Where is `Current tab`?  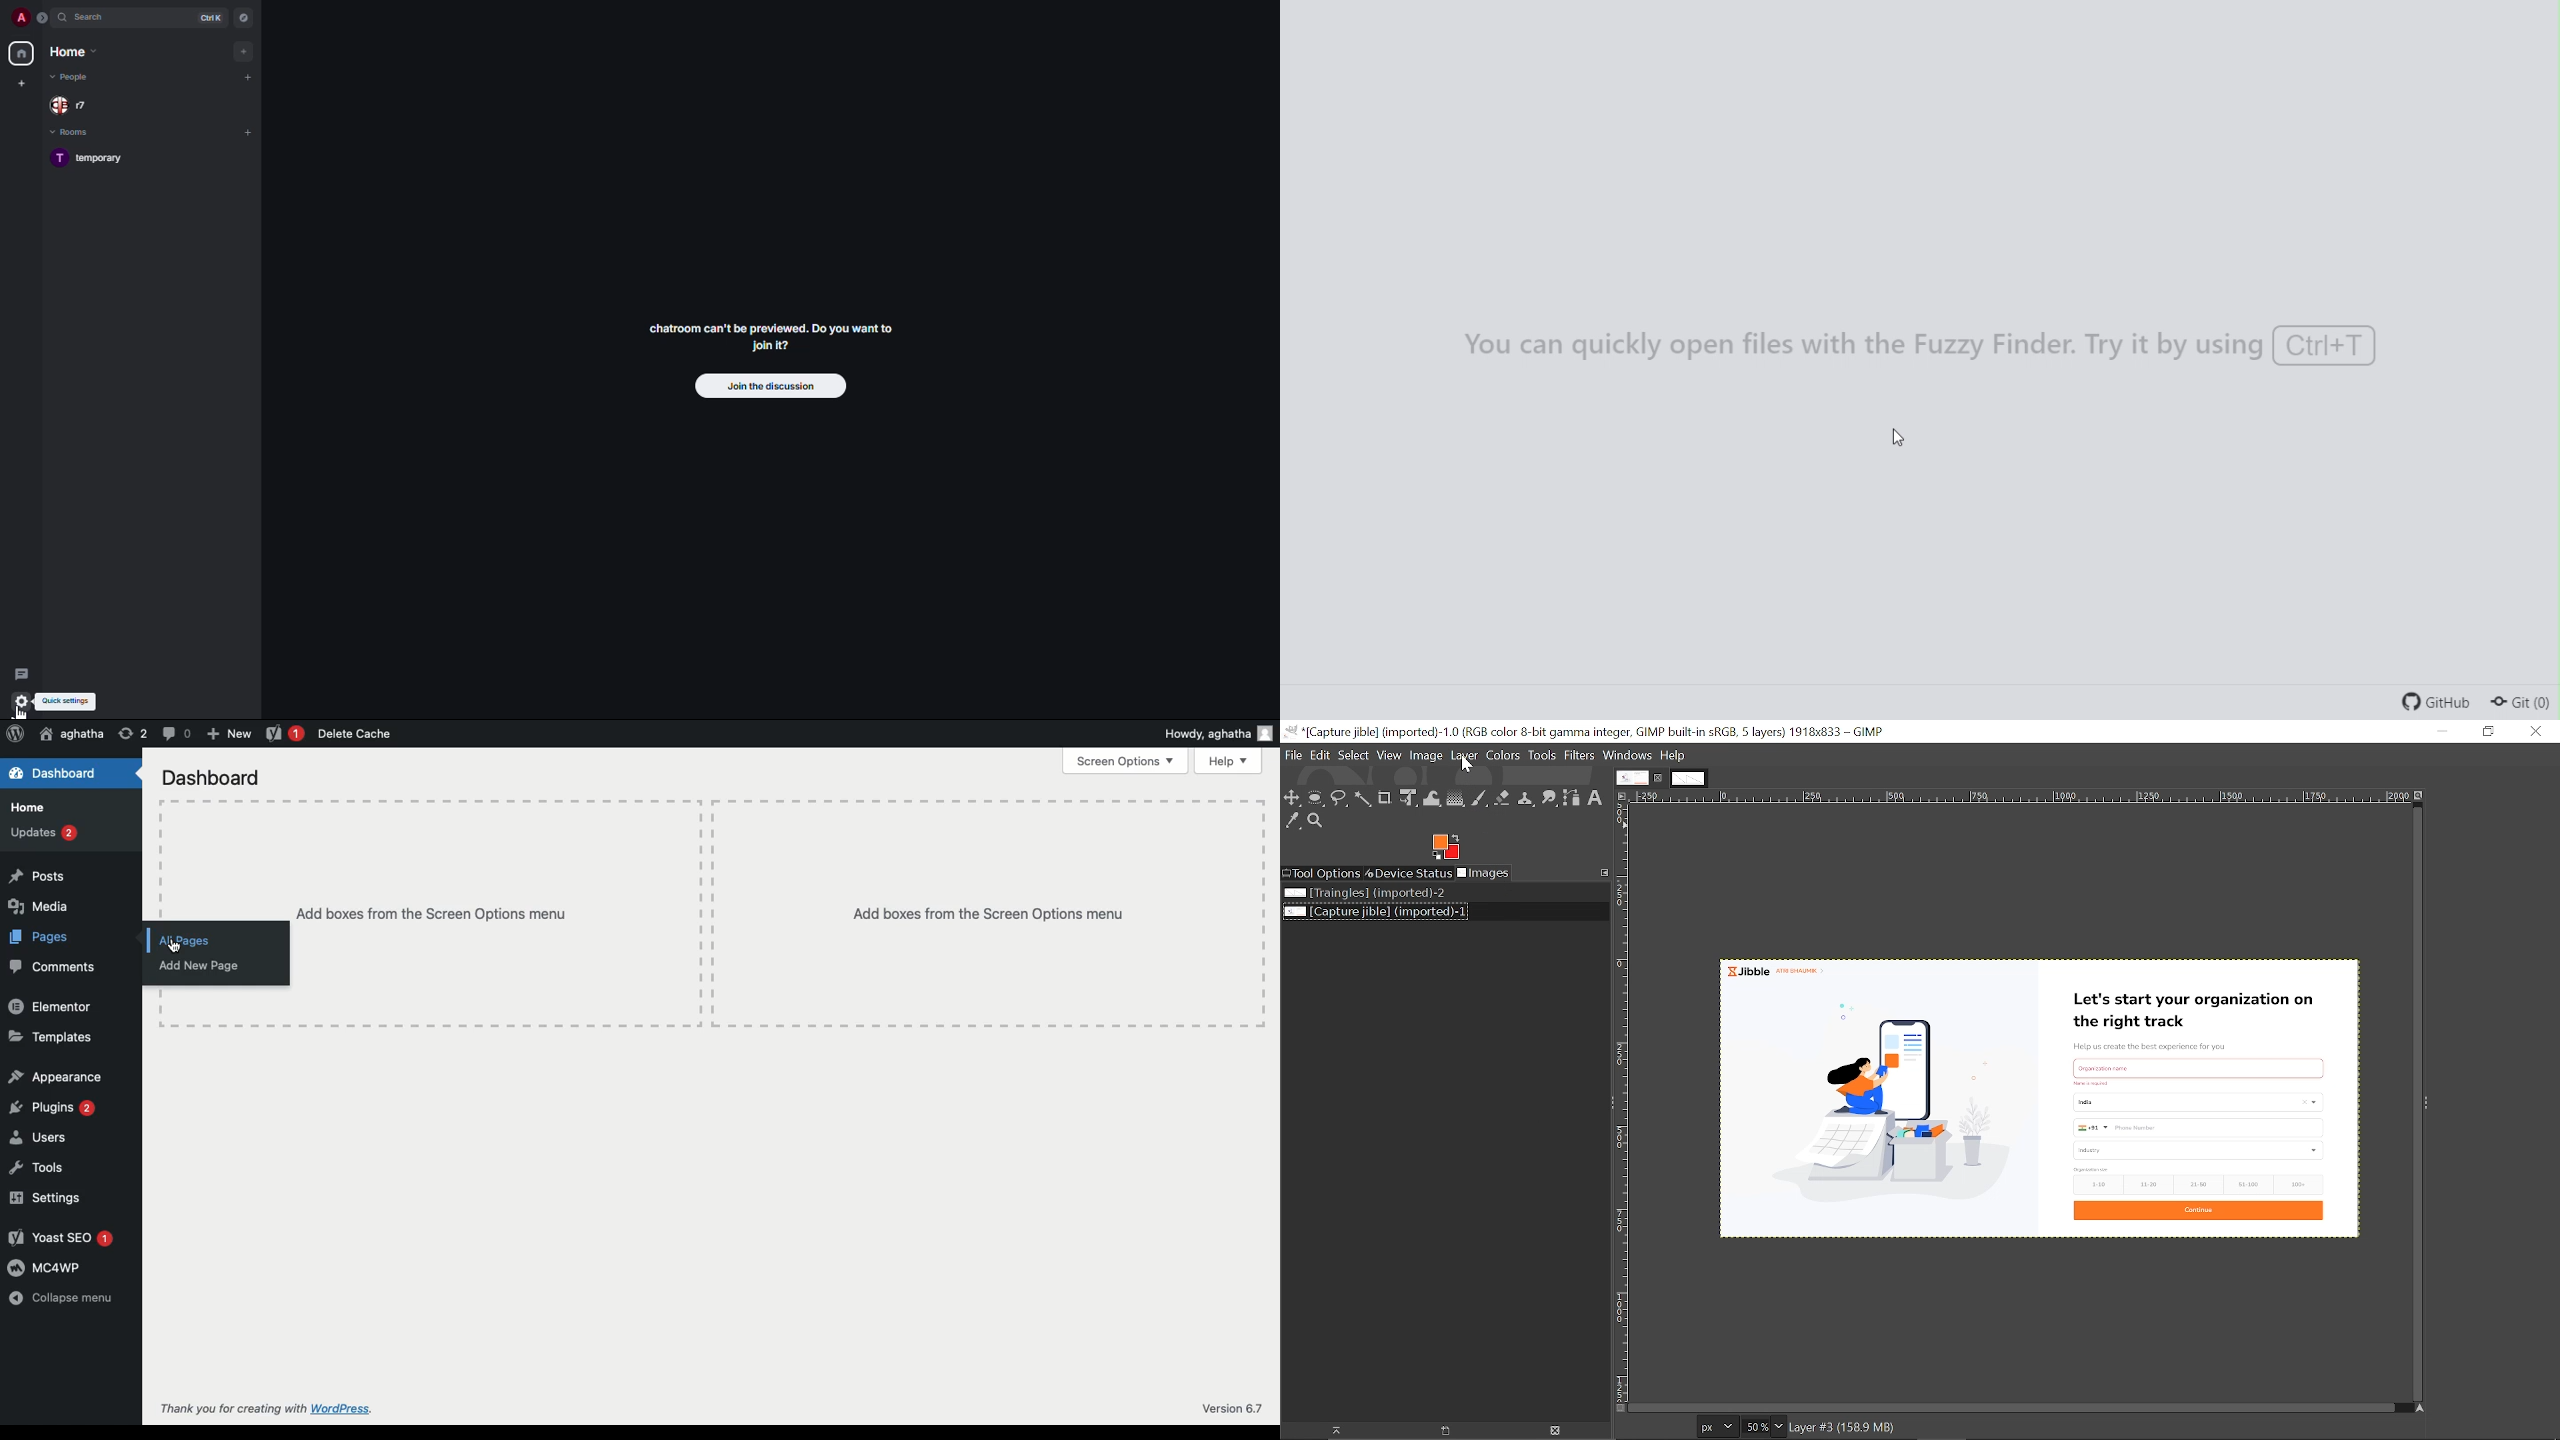
Current tab is located at coordinates (1632, 777).